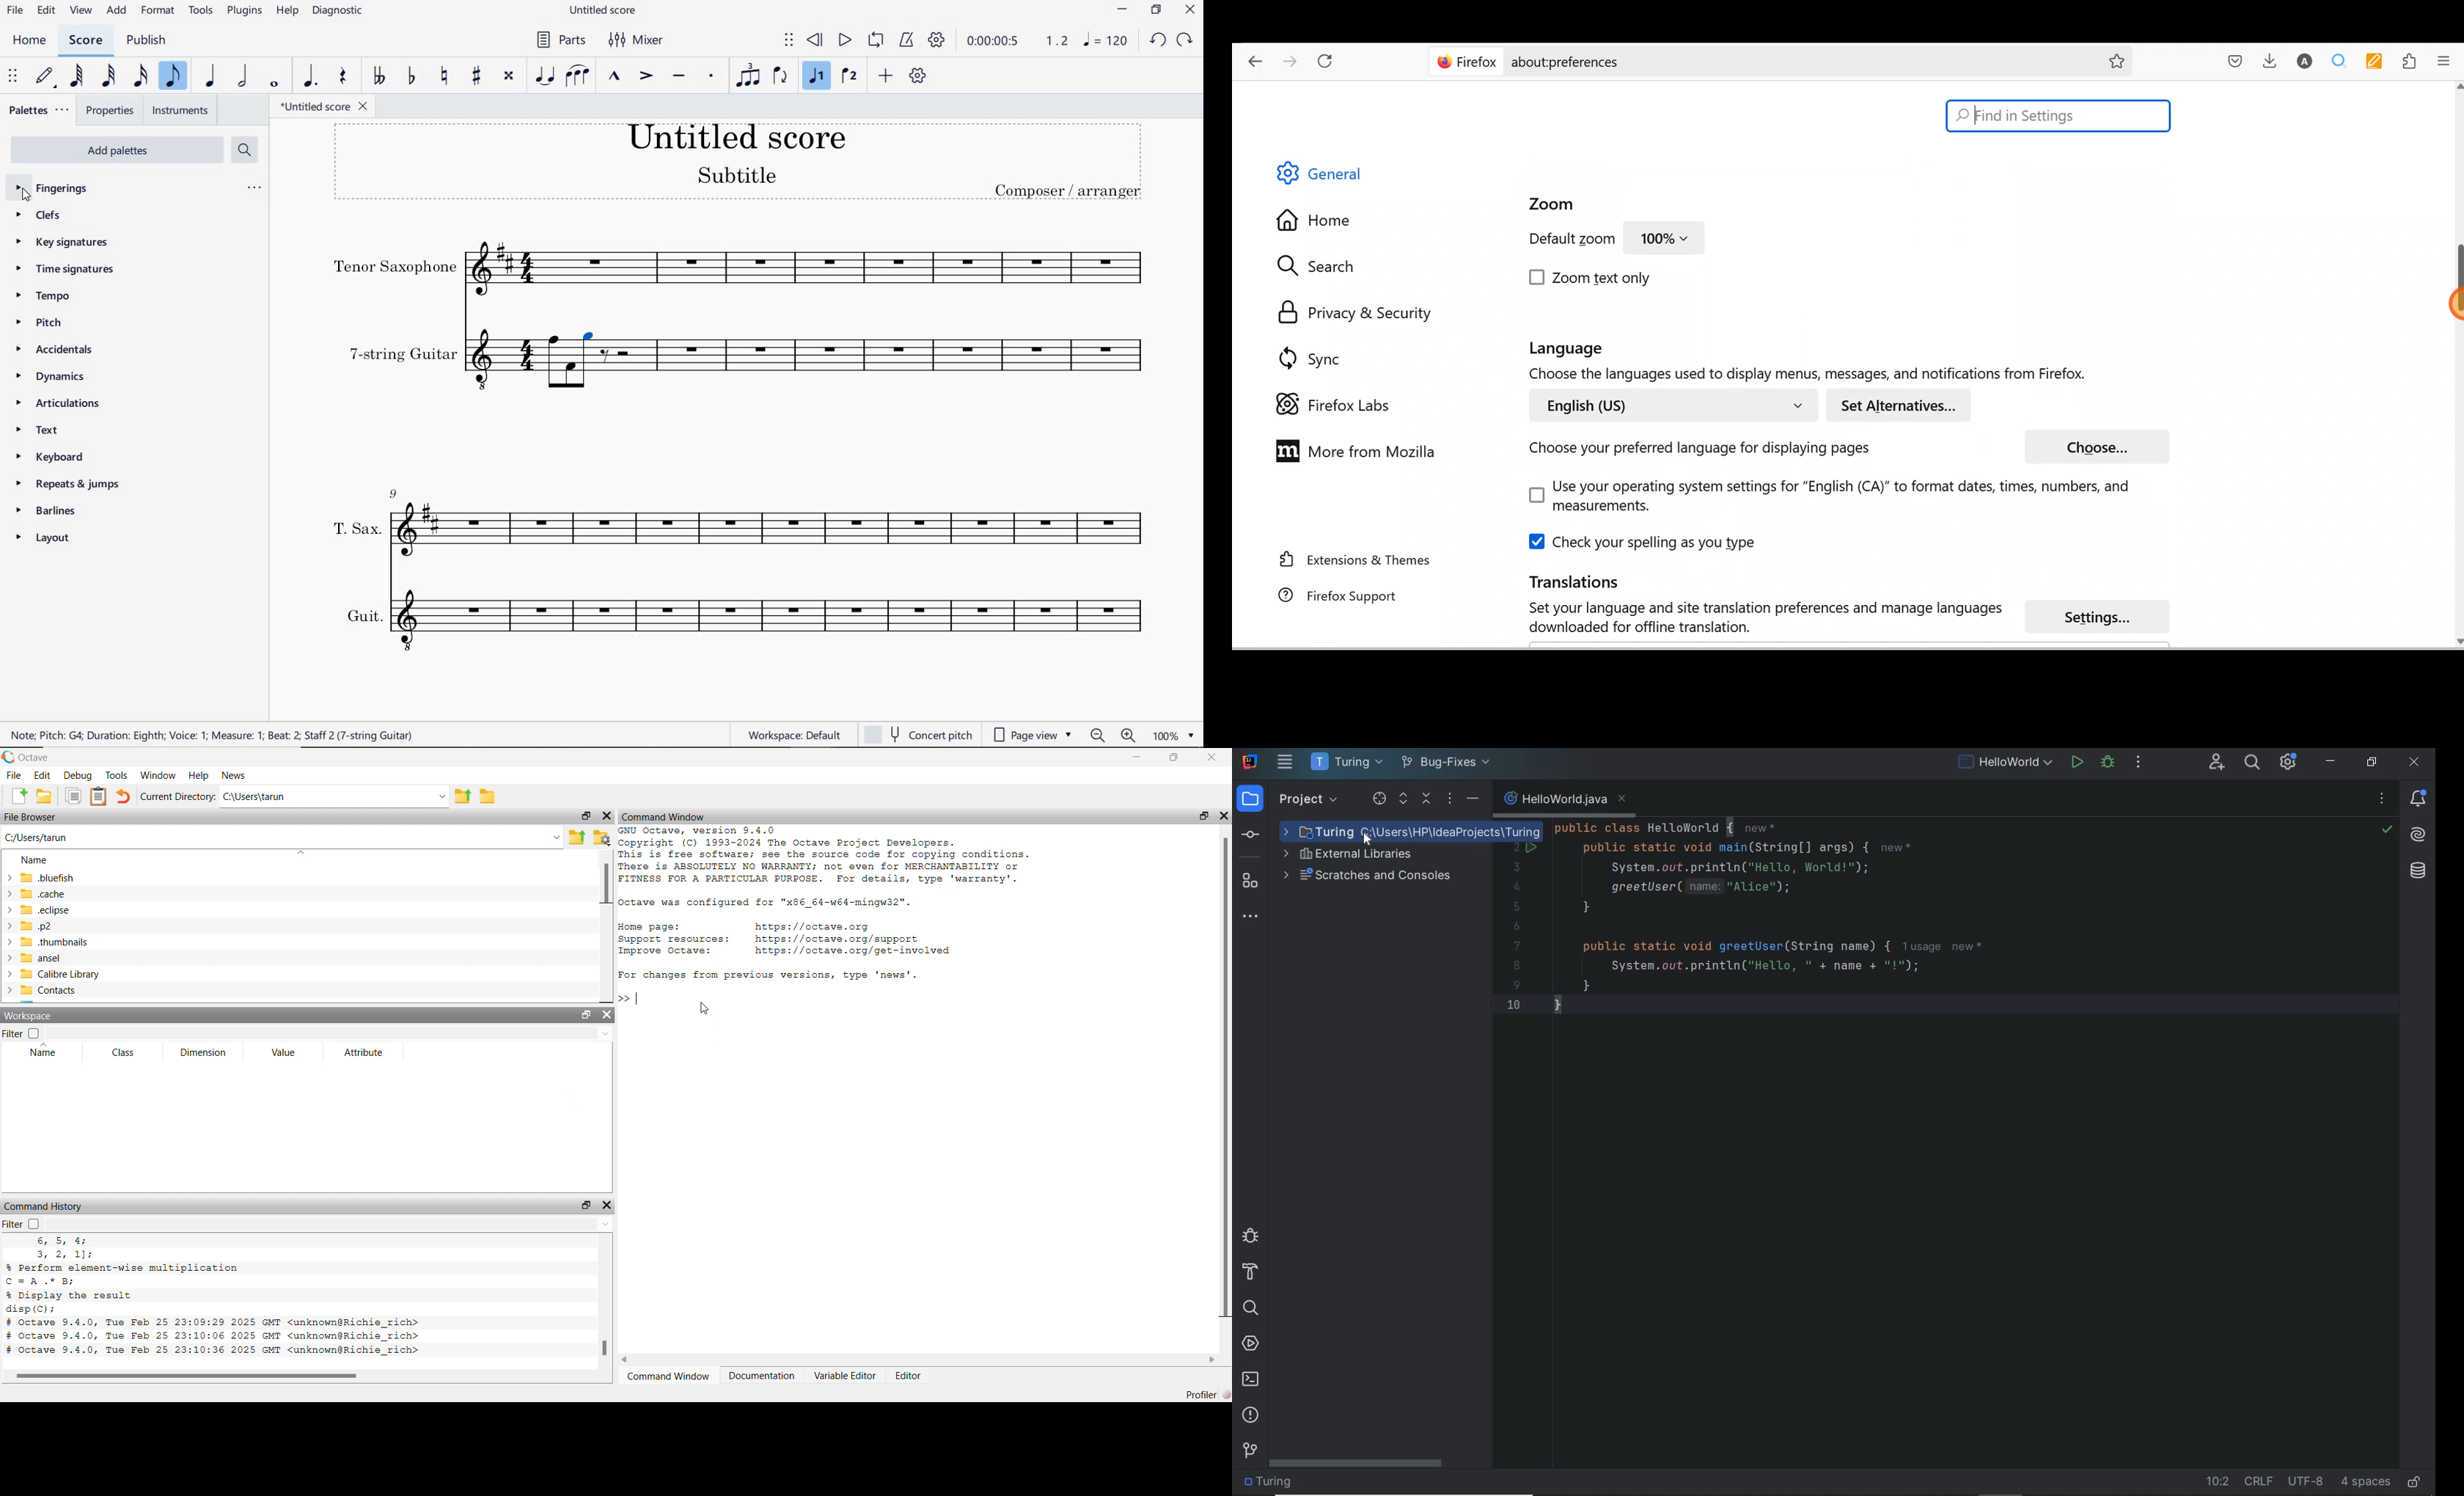  I want to click on CLOSE, so click(1189, 10).